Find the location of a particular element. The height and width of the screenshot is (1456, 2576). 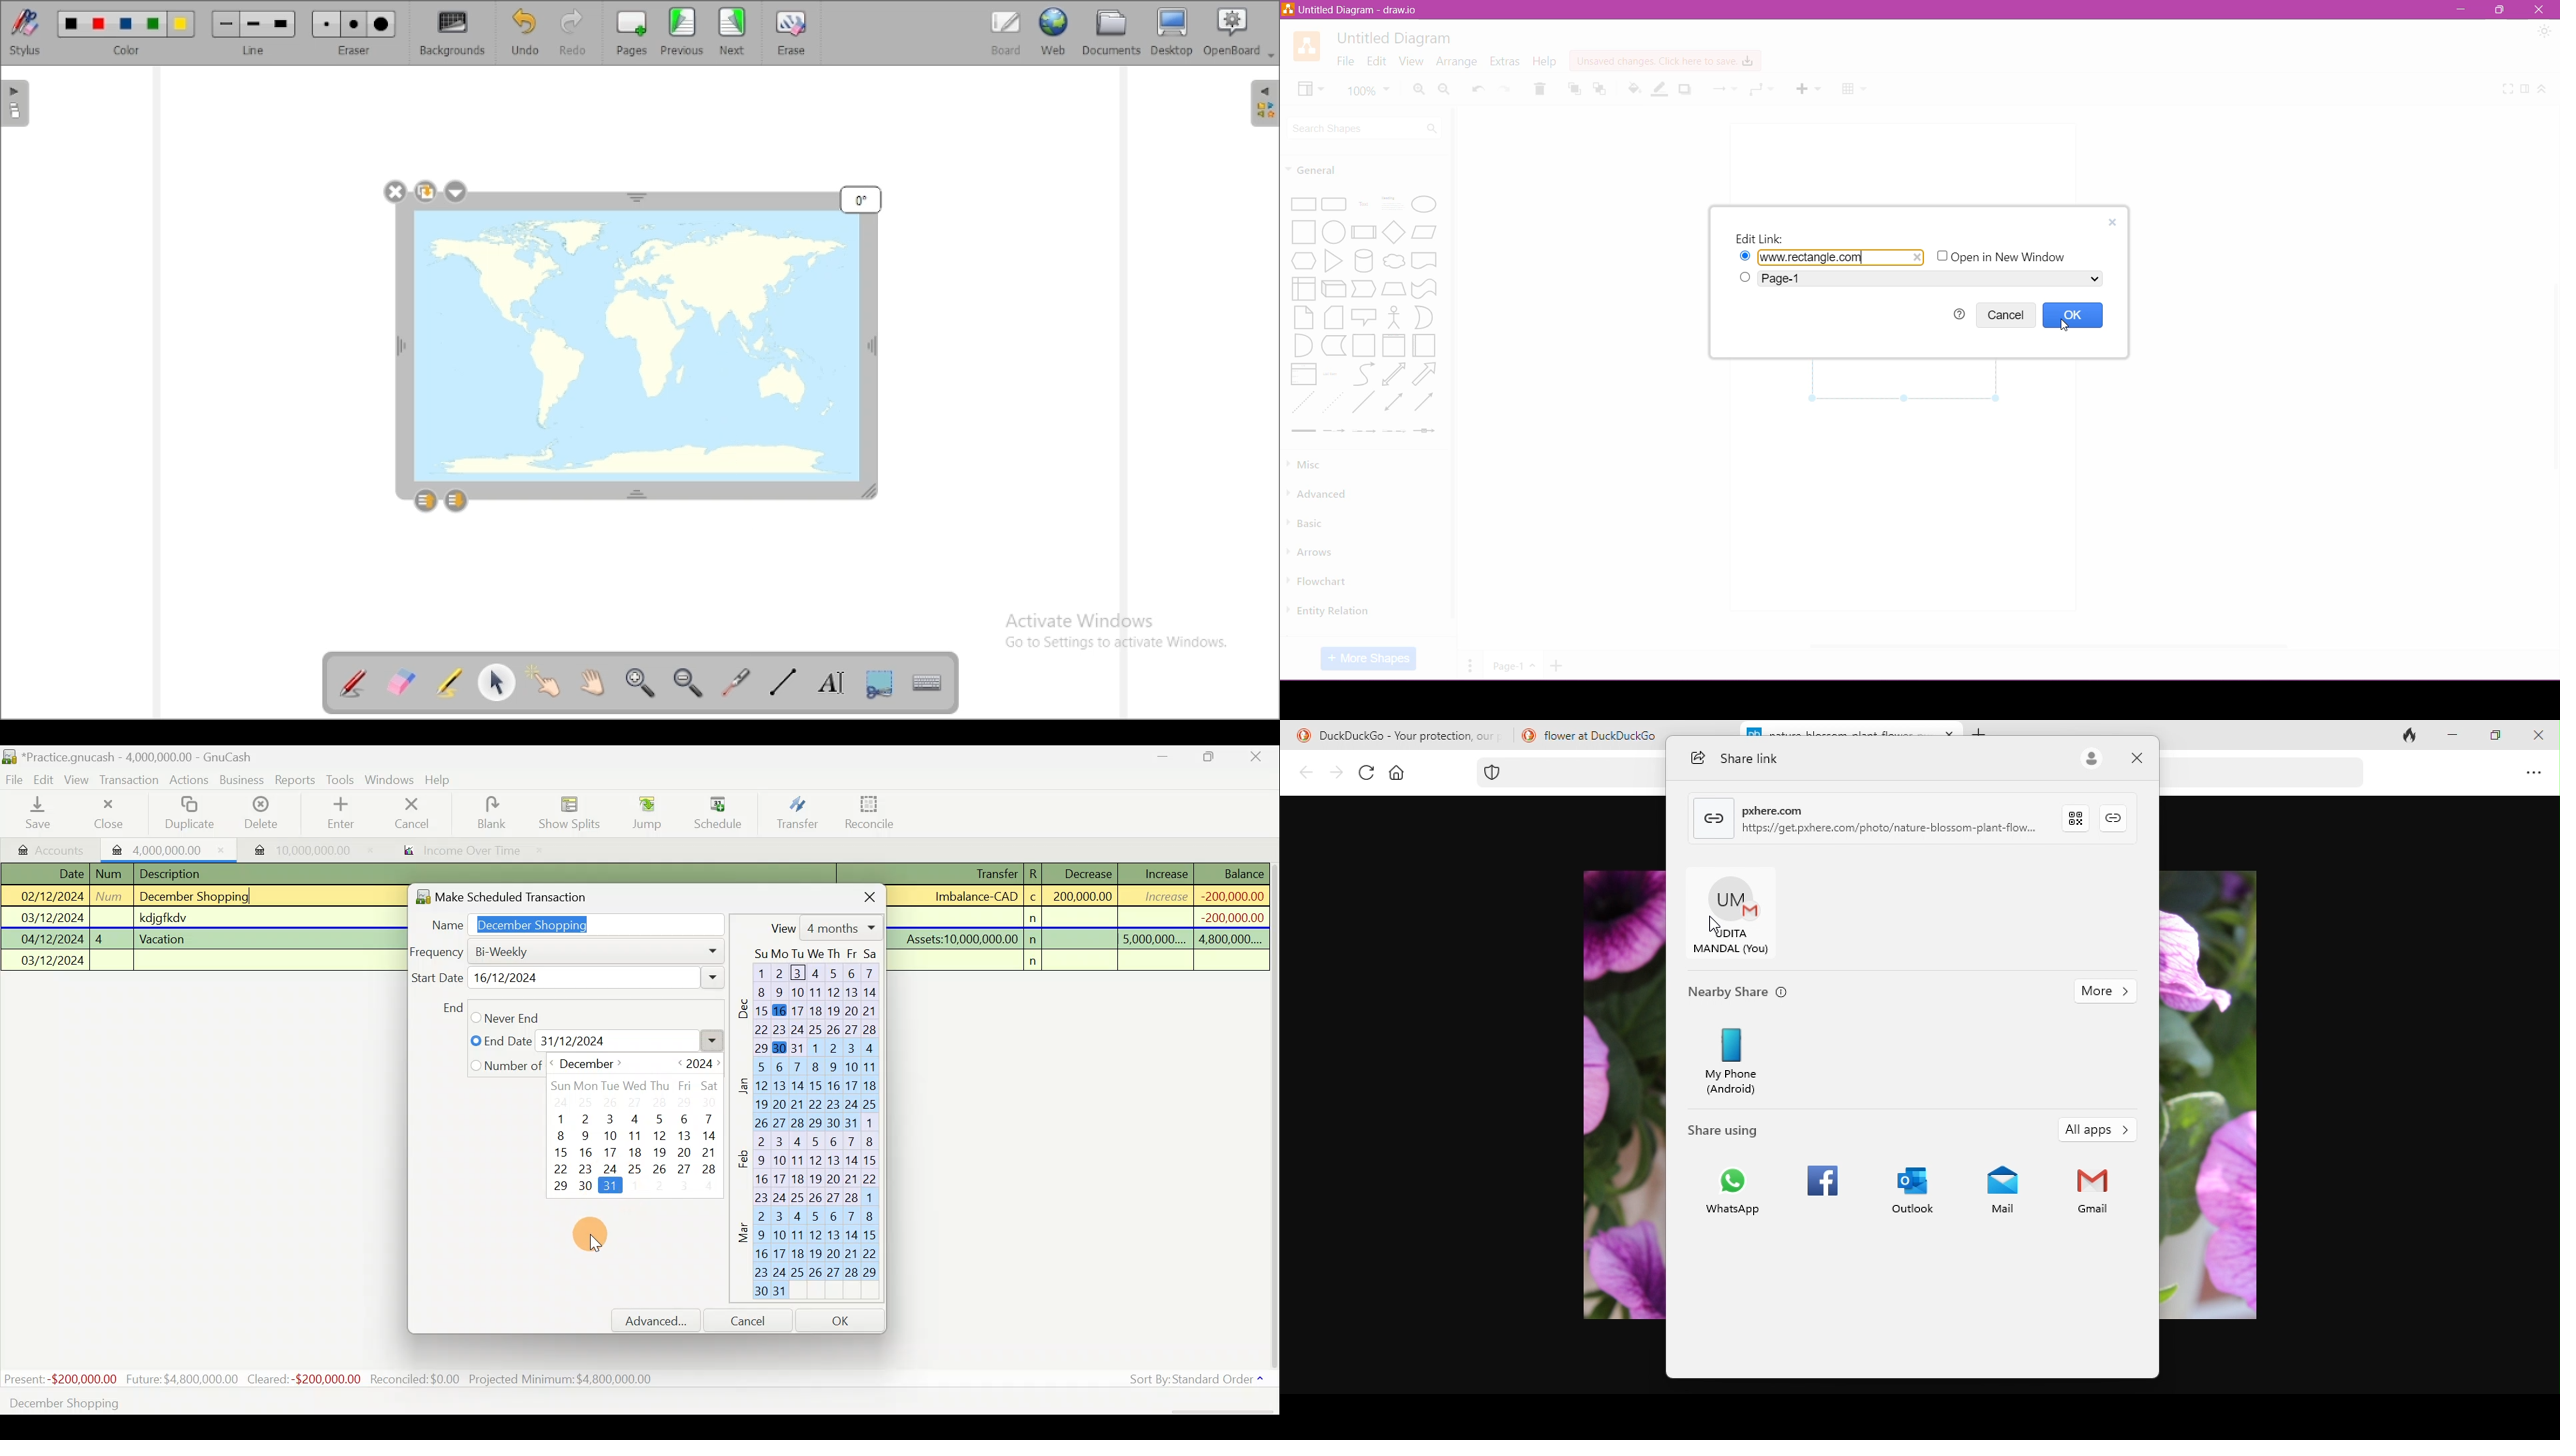

Delete is located at coordinates (259, 818).